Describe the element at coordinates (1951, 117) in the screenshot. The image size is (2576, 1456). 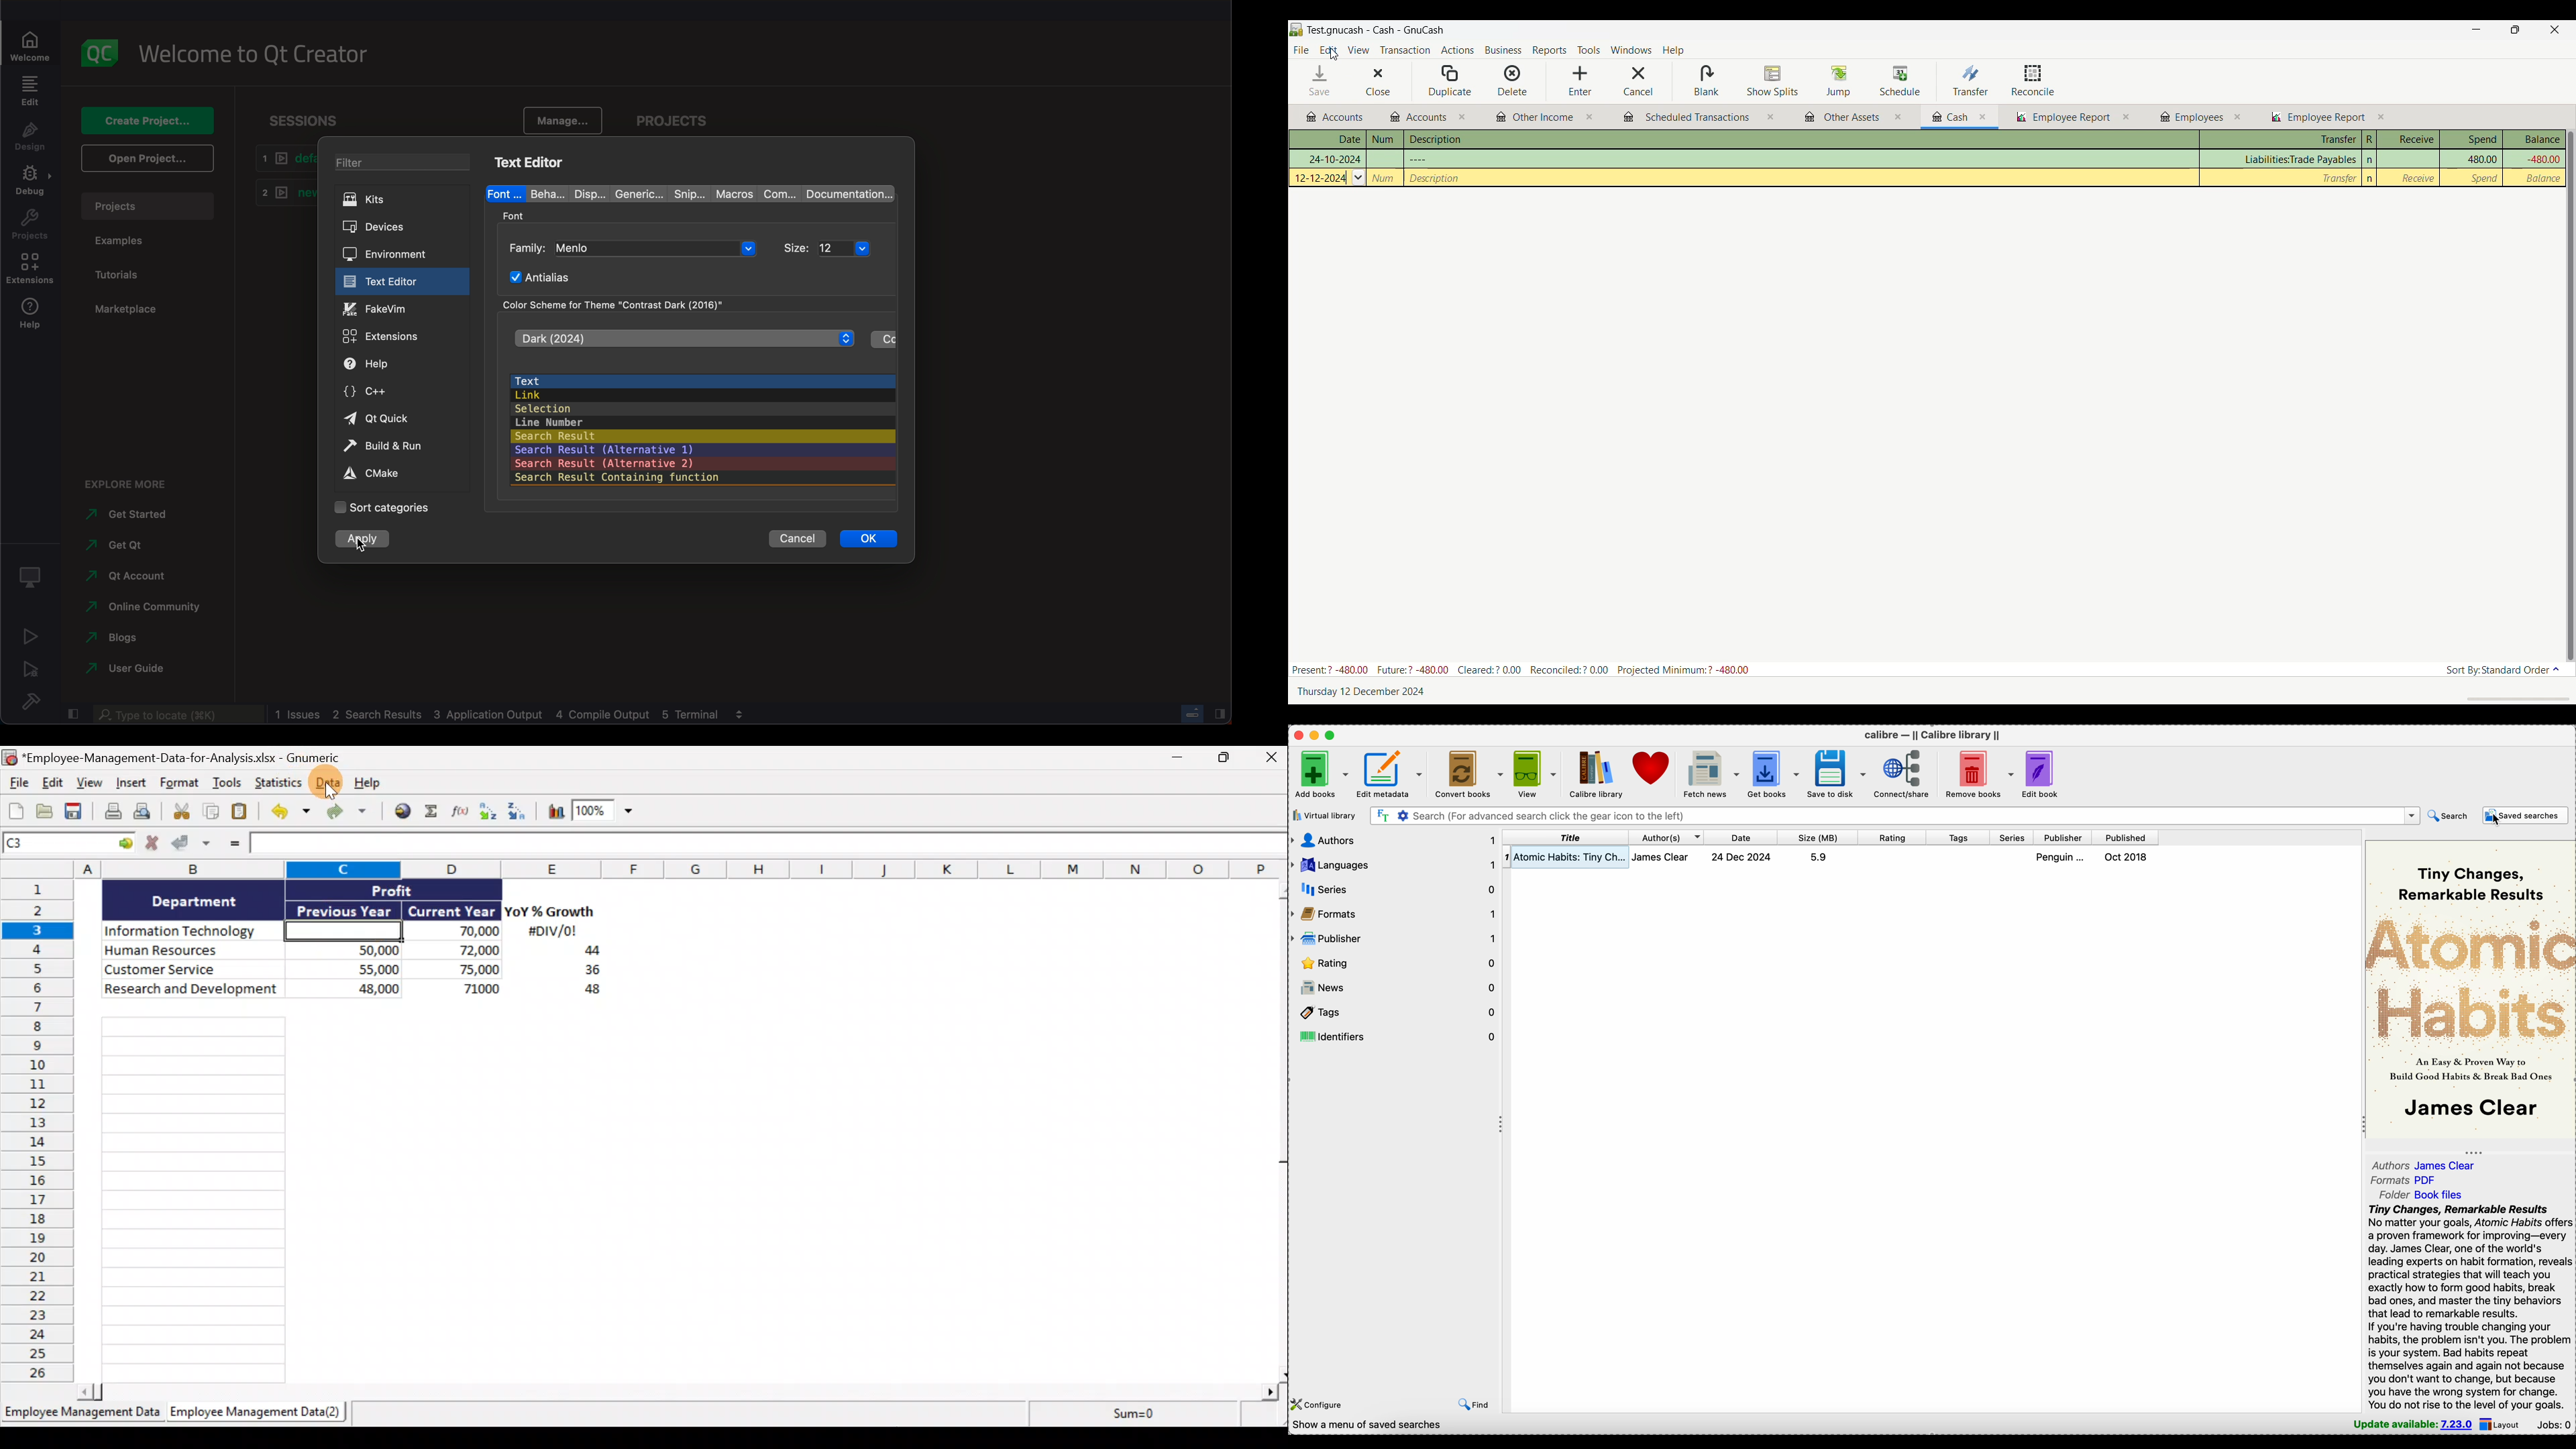
I see `Other budgets and reports` at that location.